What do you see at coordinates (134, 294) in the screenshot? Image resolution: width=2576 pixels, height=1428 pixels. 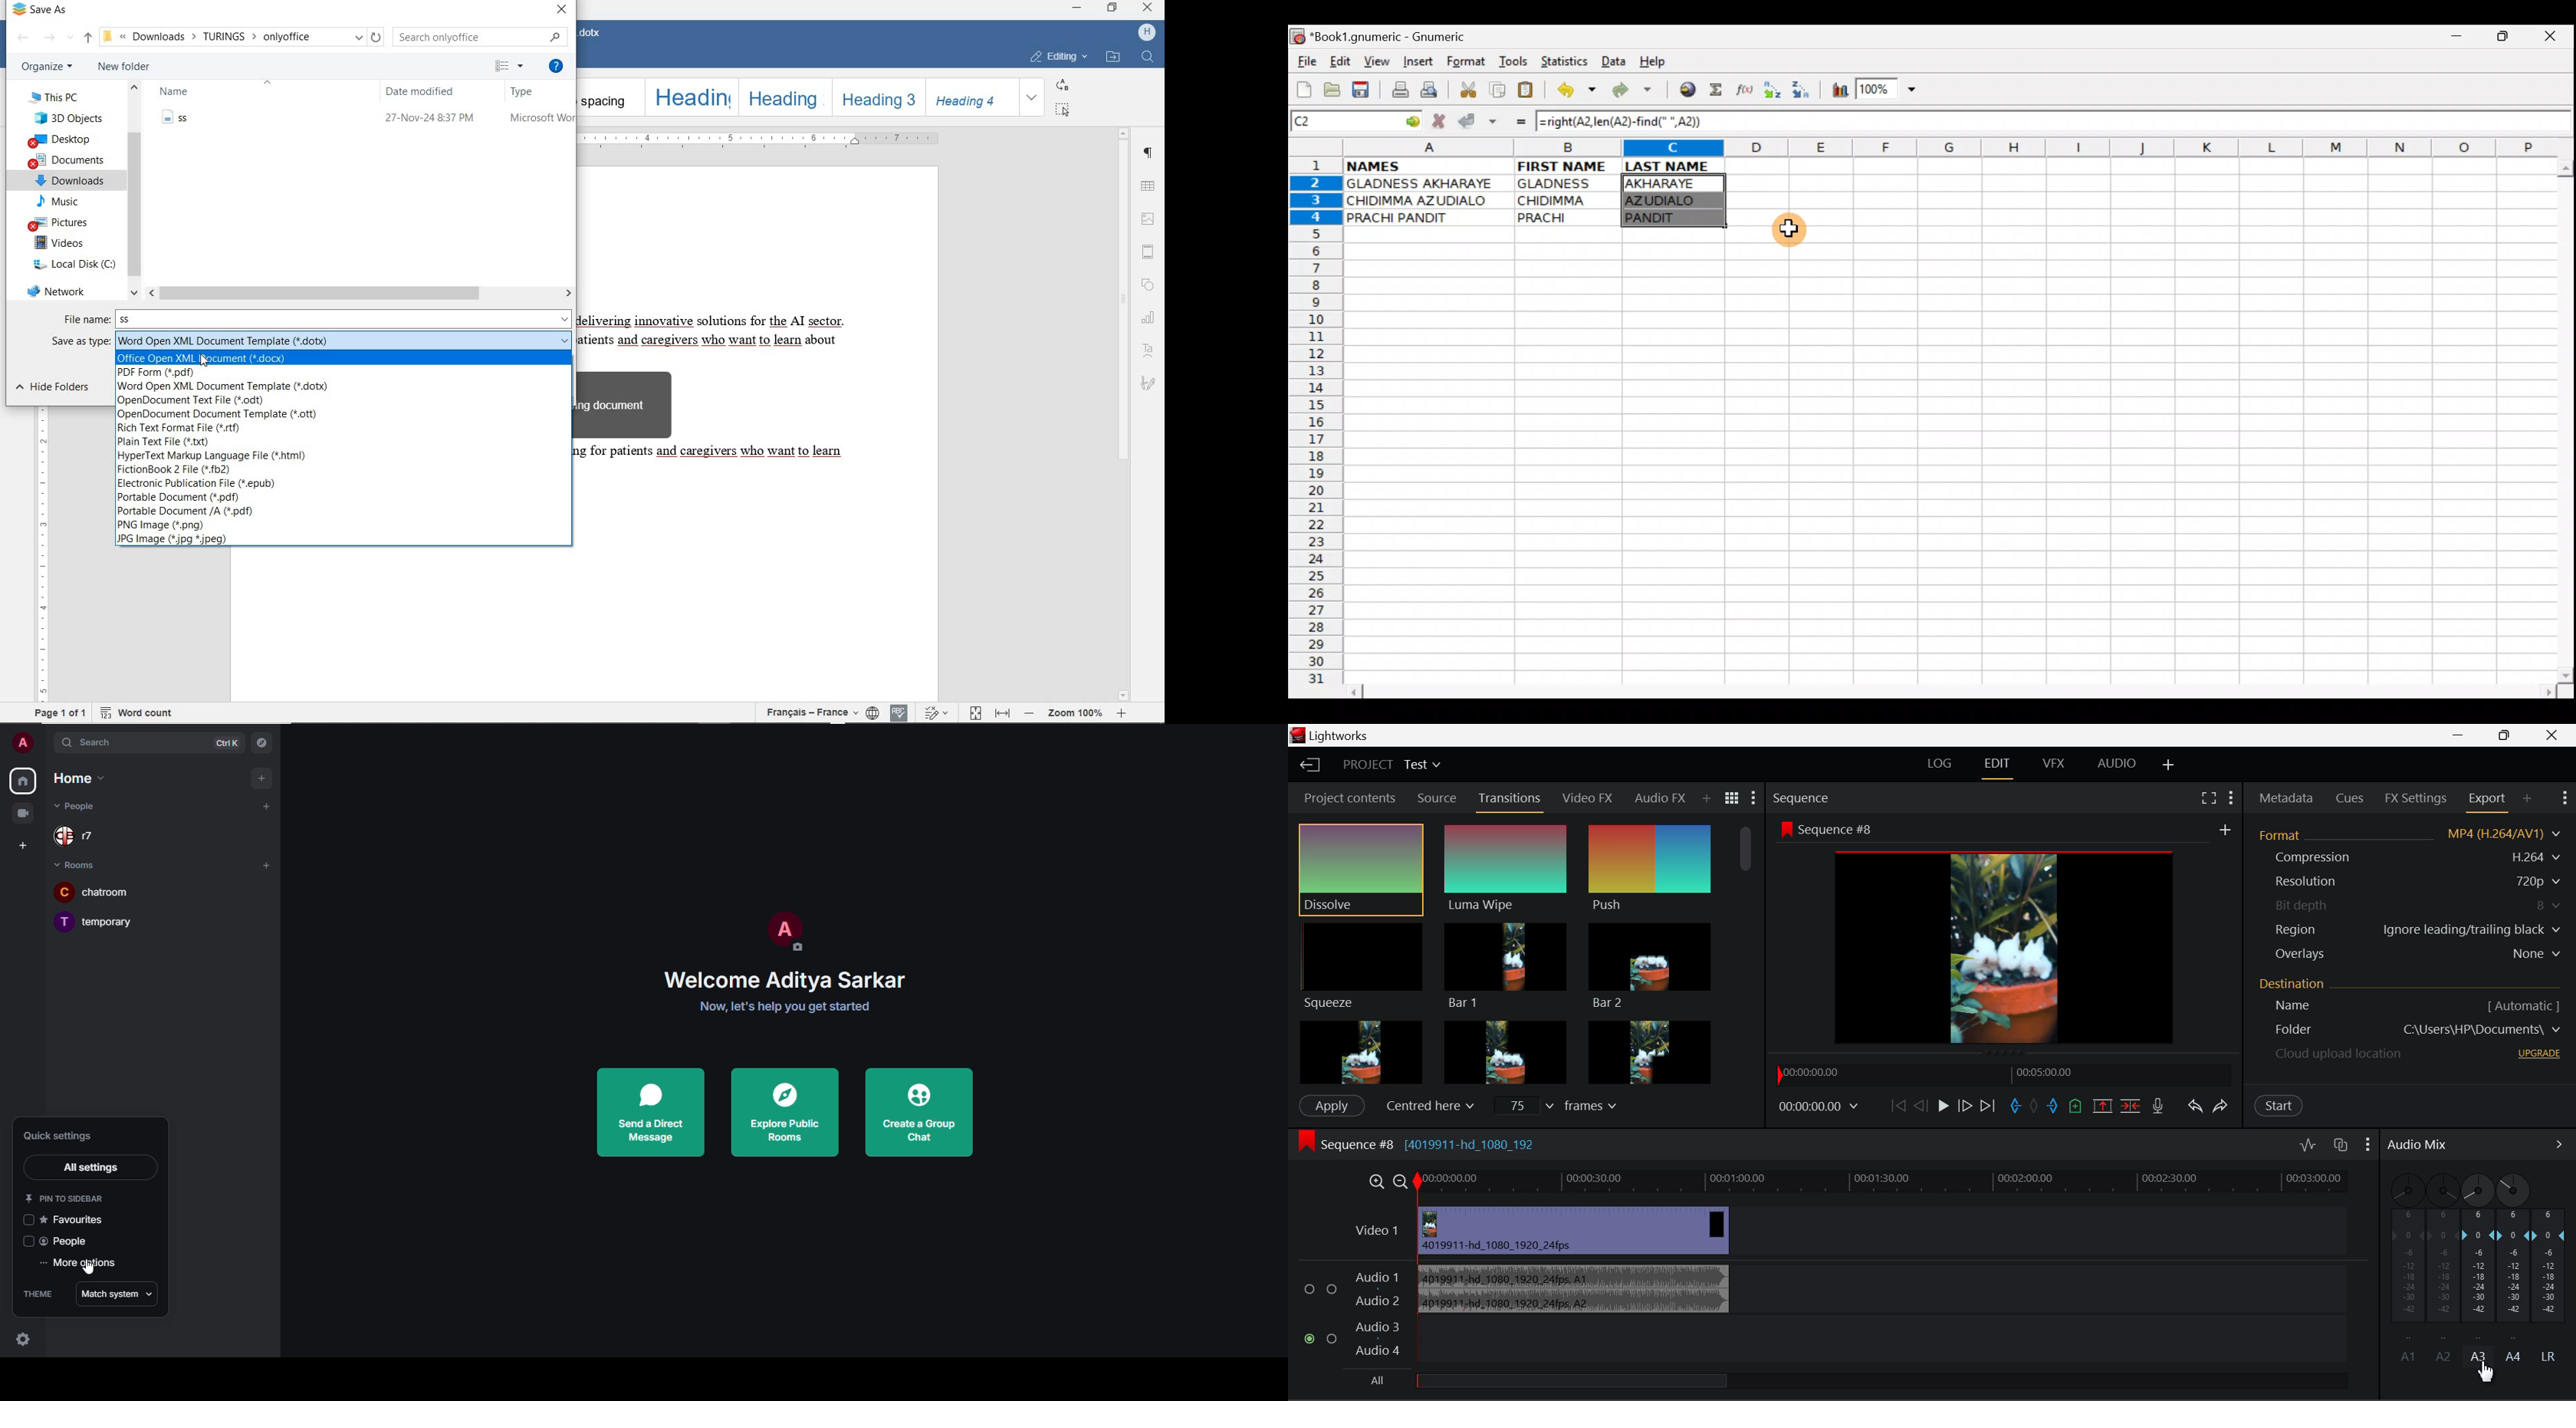 I see `scroll down` at bounding box center [134, 294].